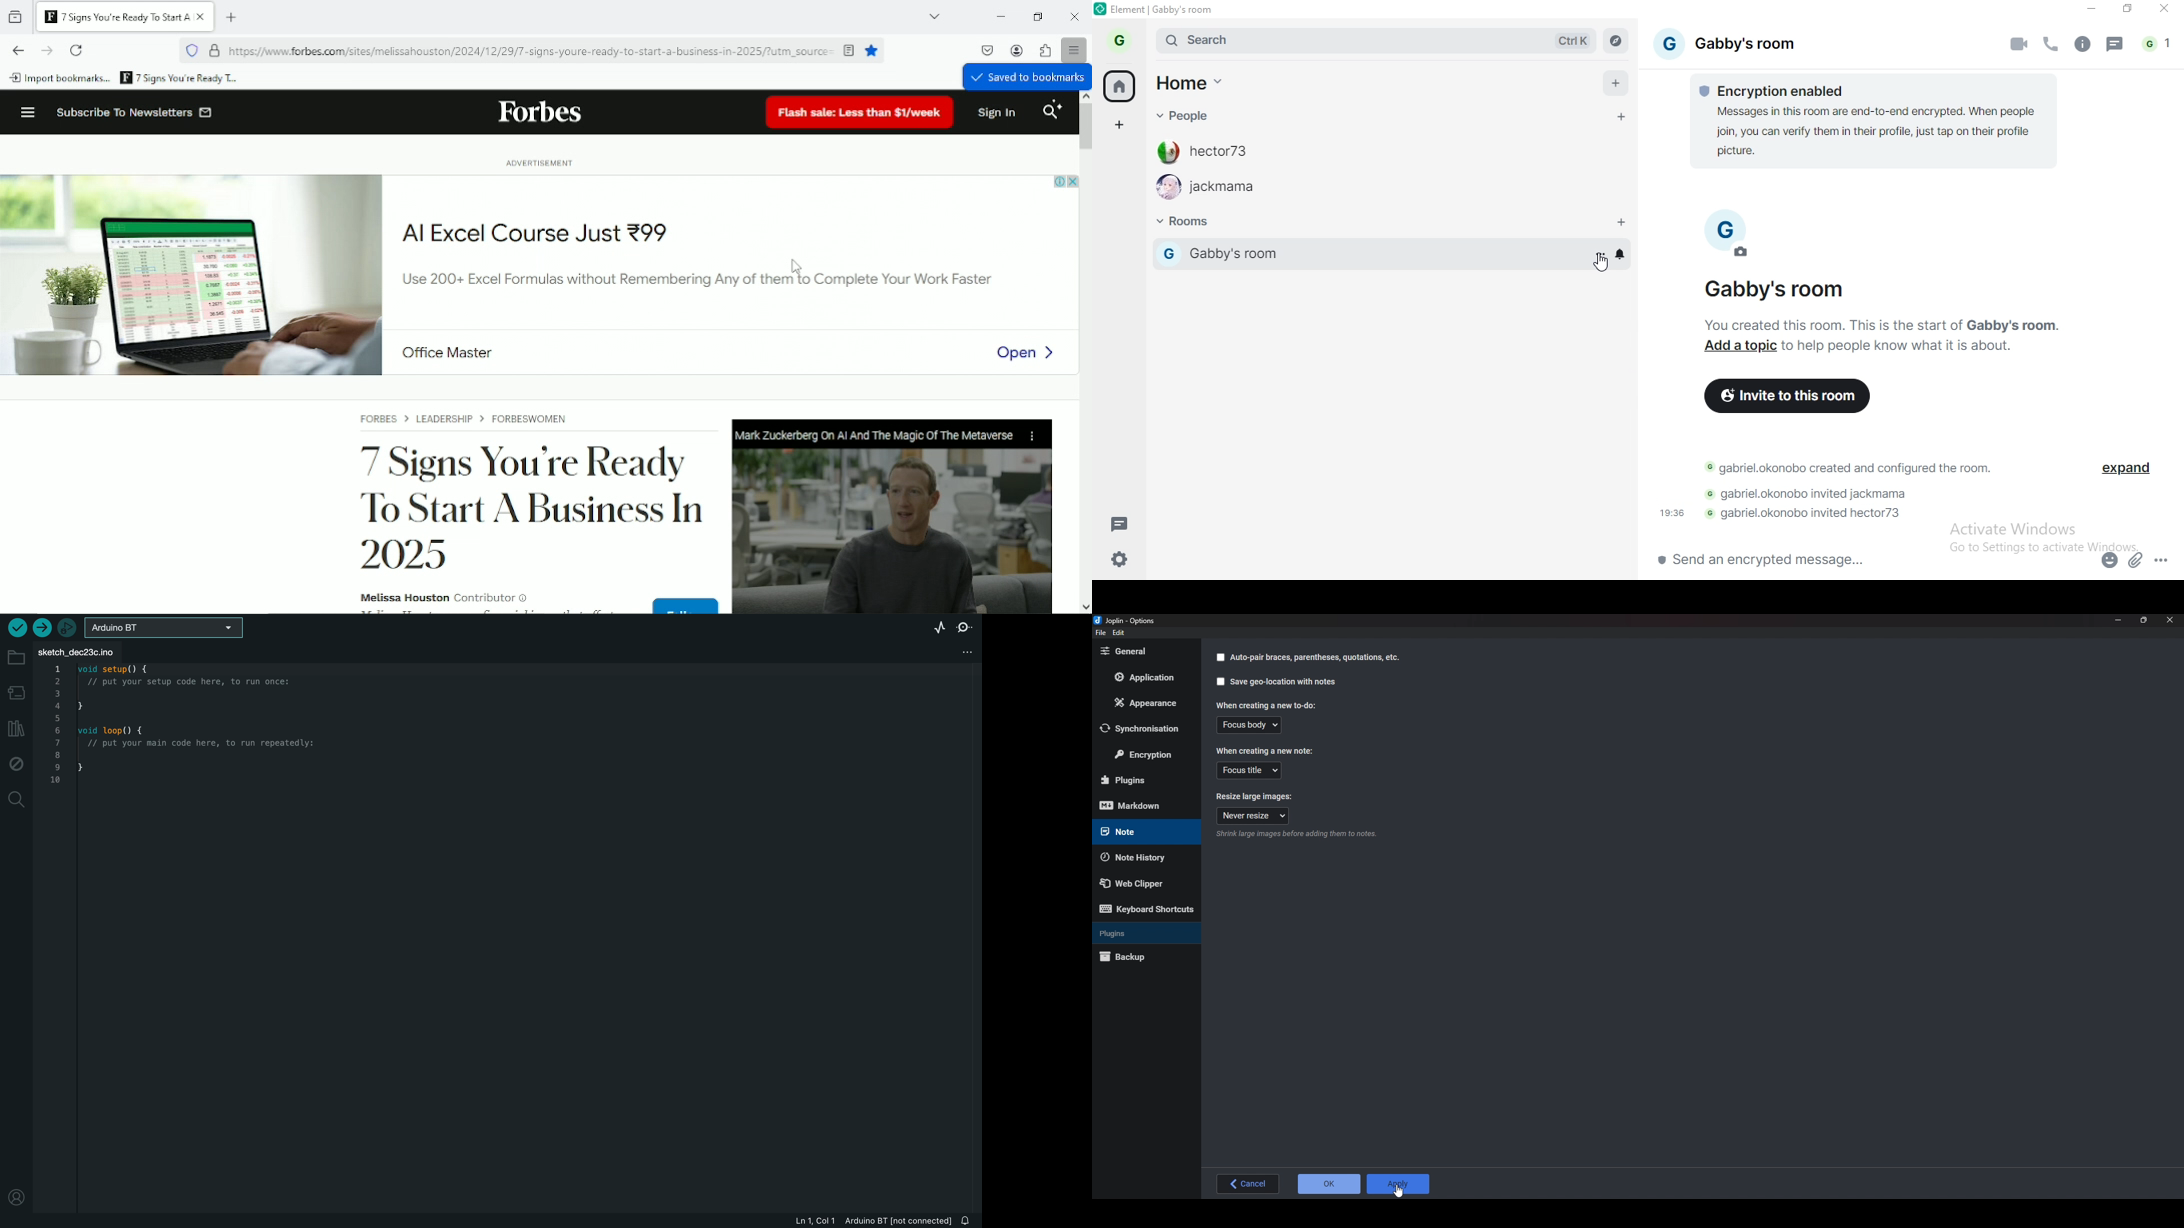  Describe the element at coordinates (45, 627) in the screenshot. I see `upload` at that location.